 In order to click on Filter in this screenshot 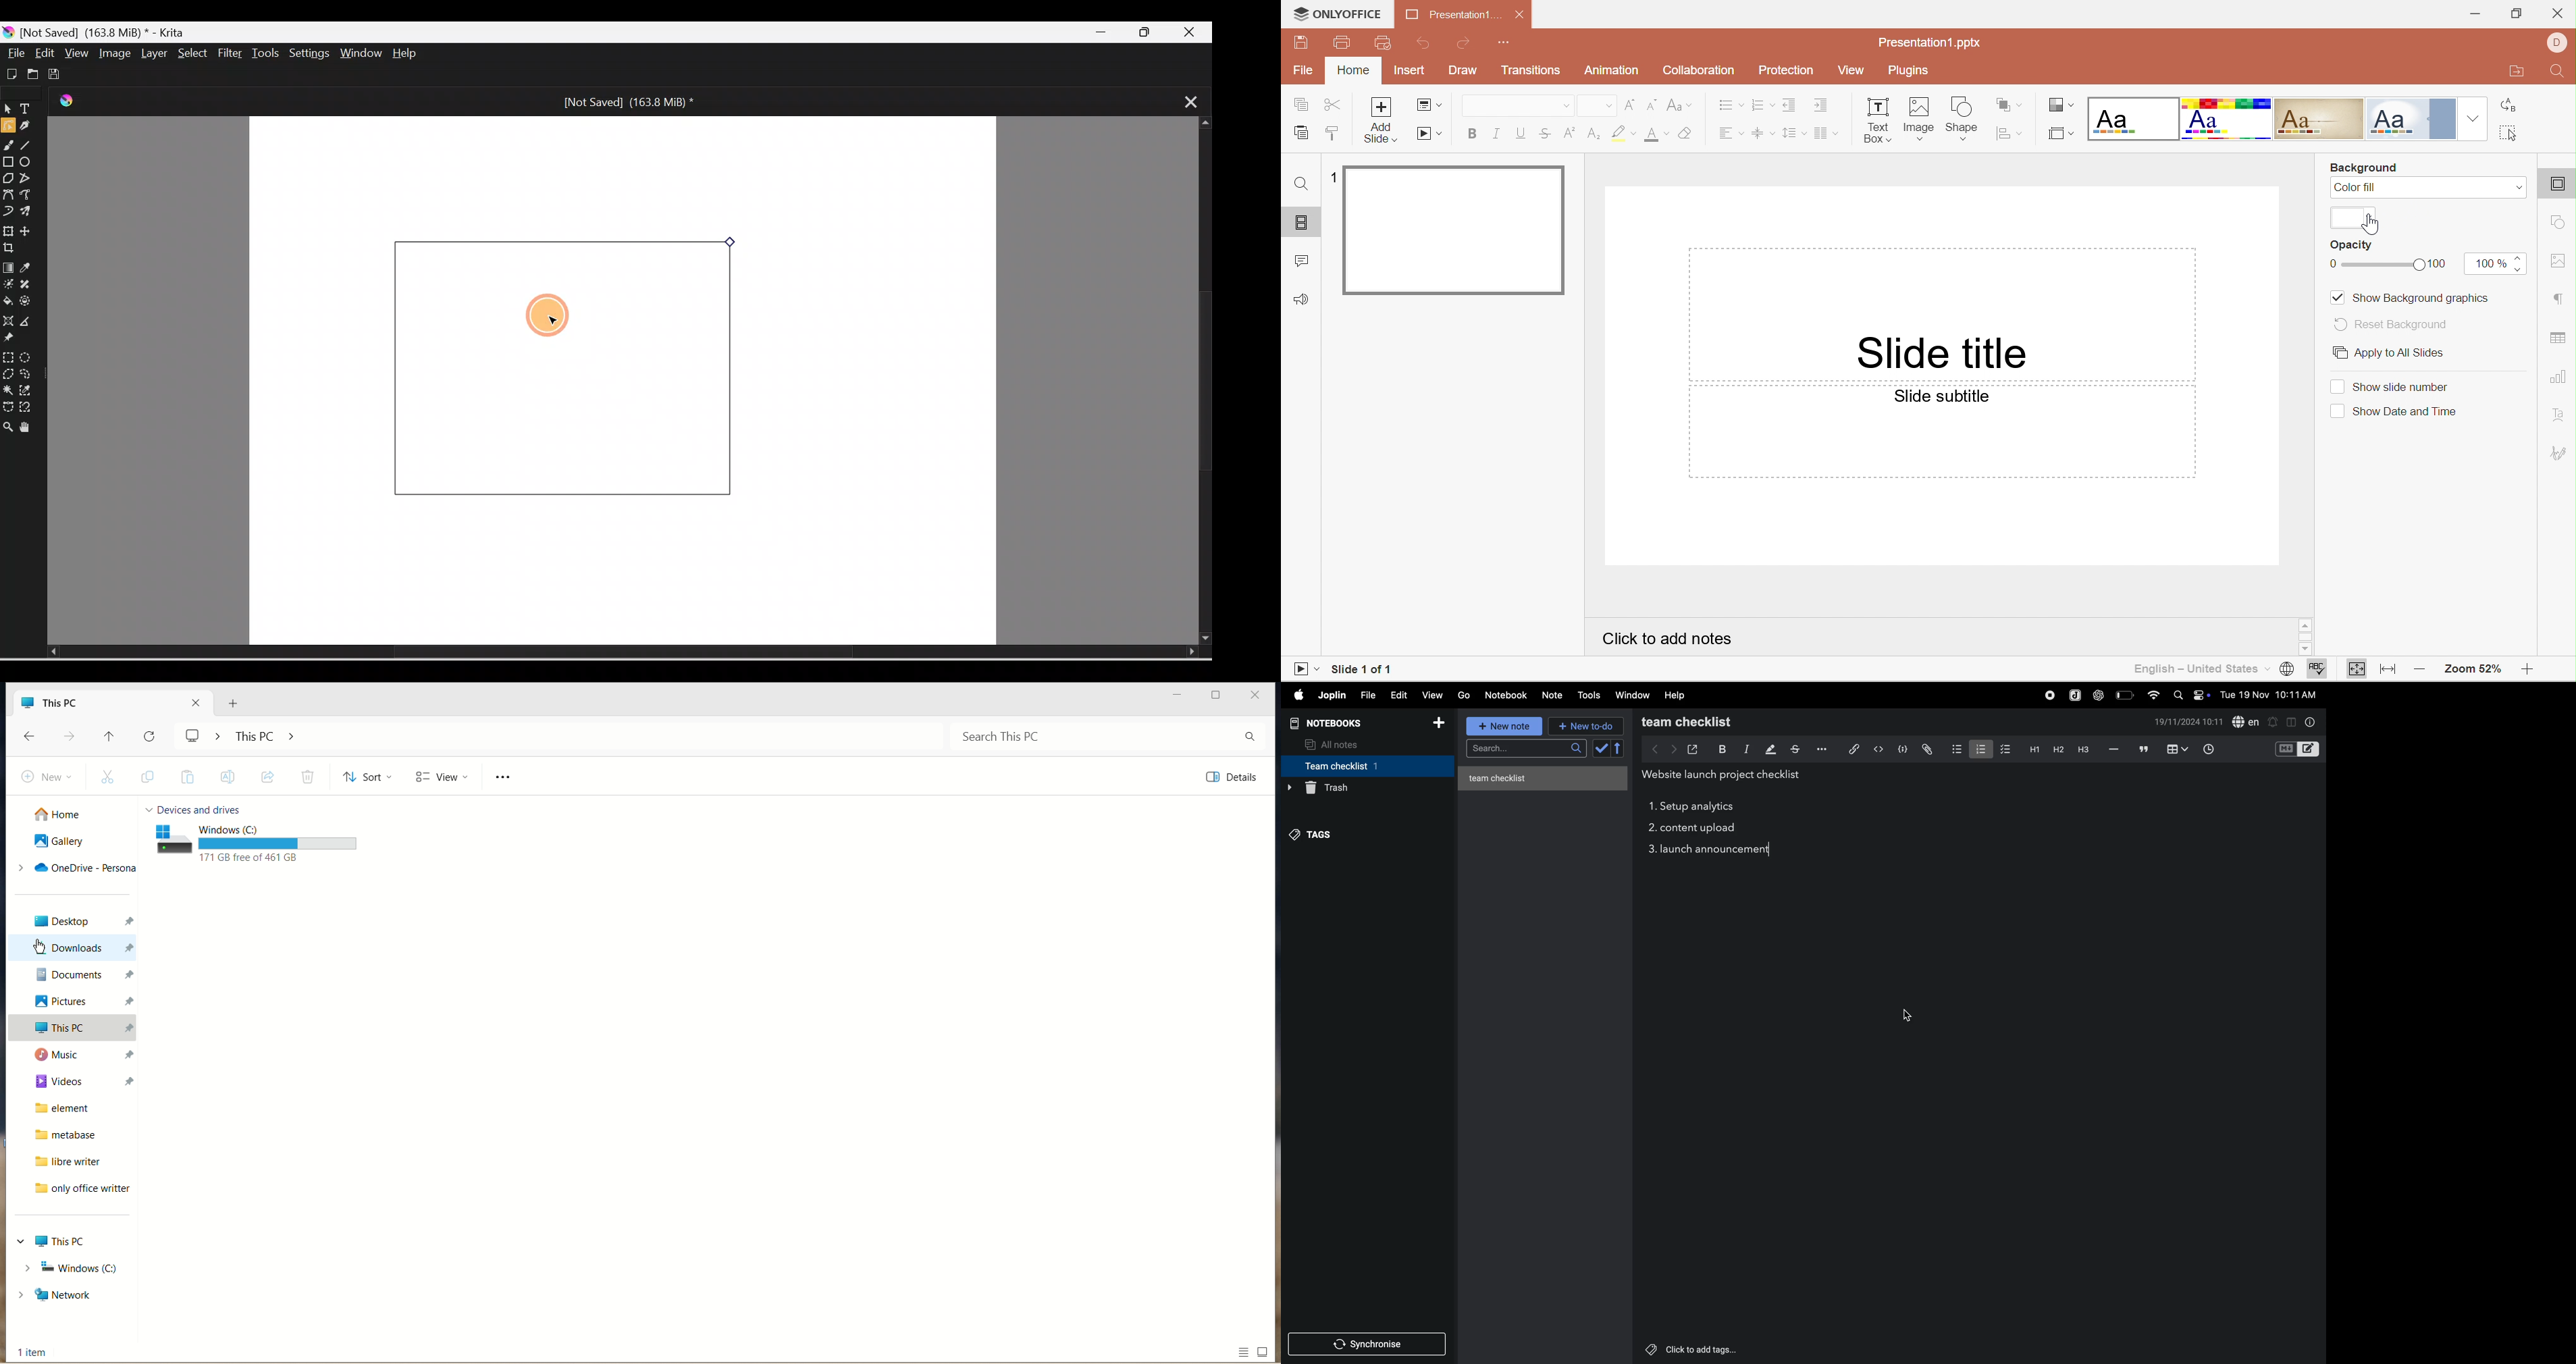, I will do `click(230, 54)`.